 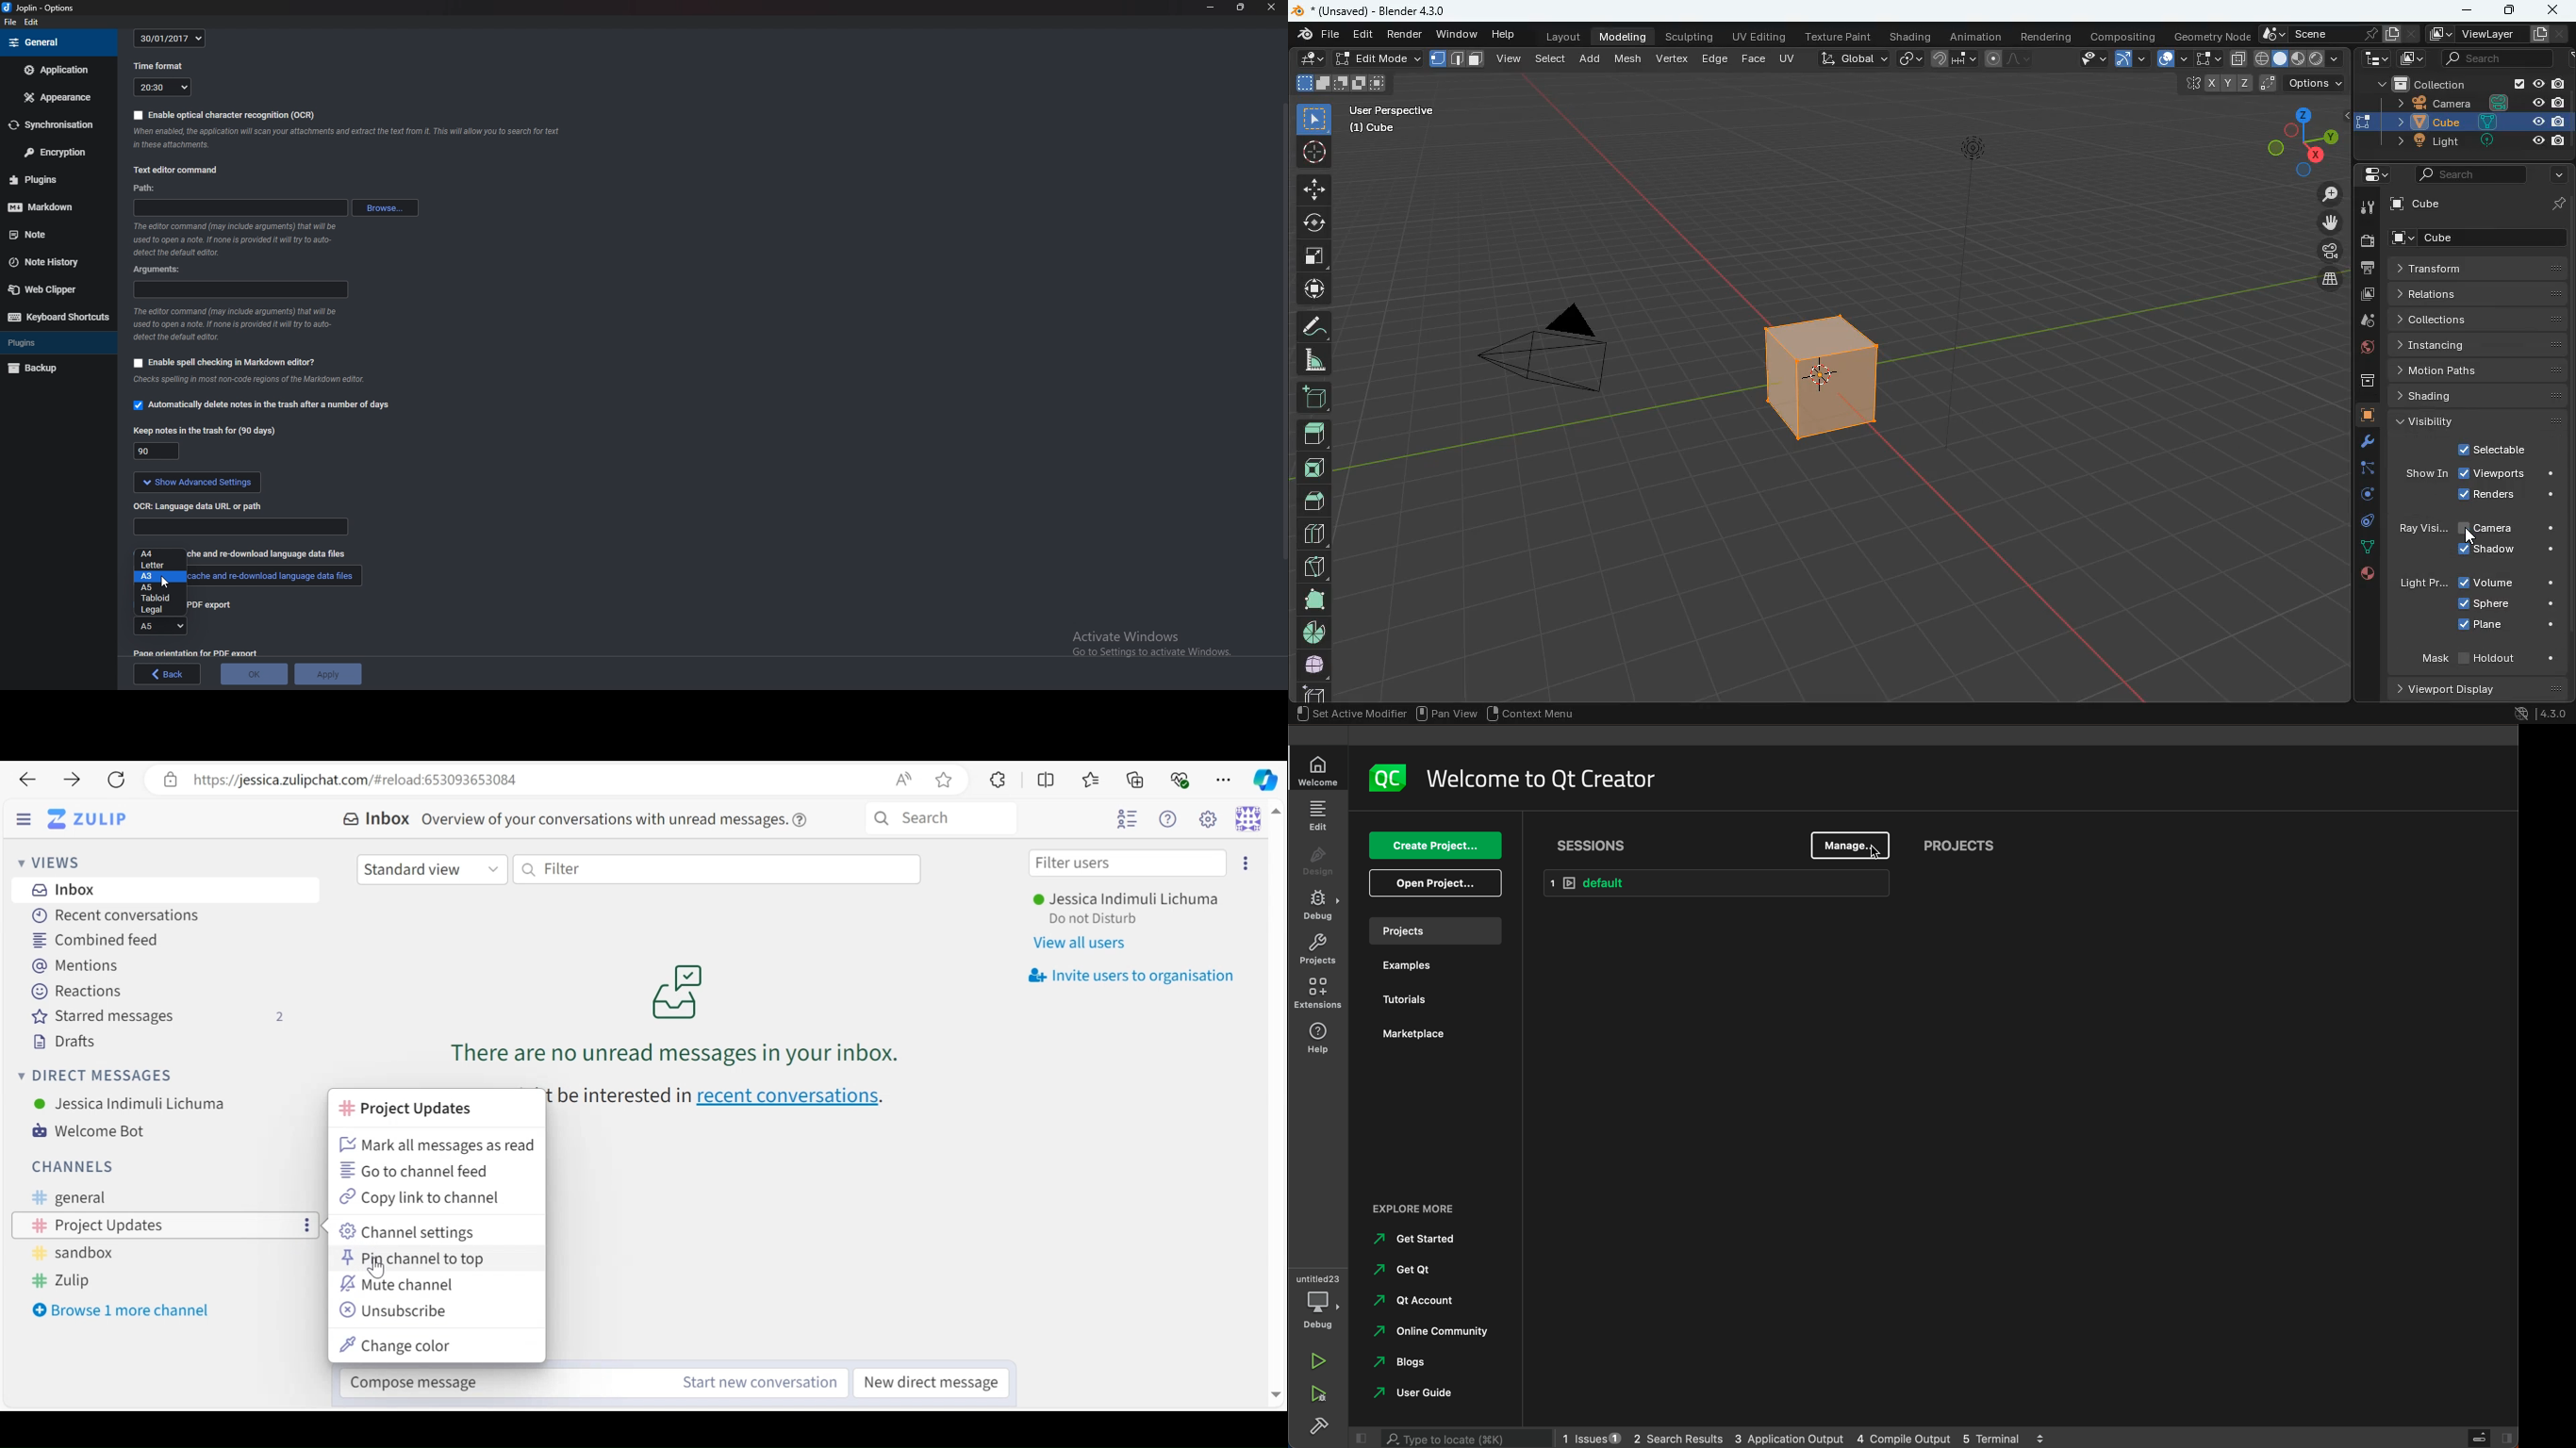 I want to click on globe, so click(x=1313, y=666).